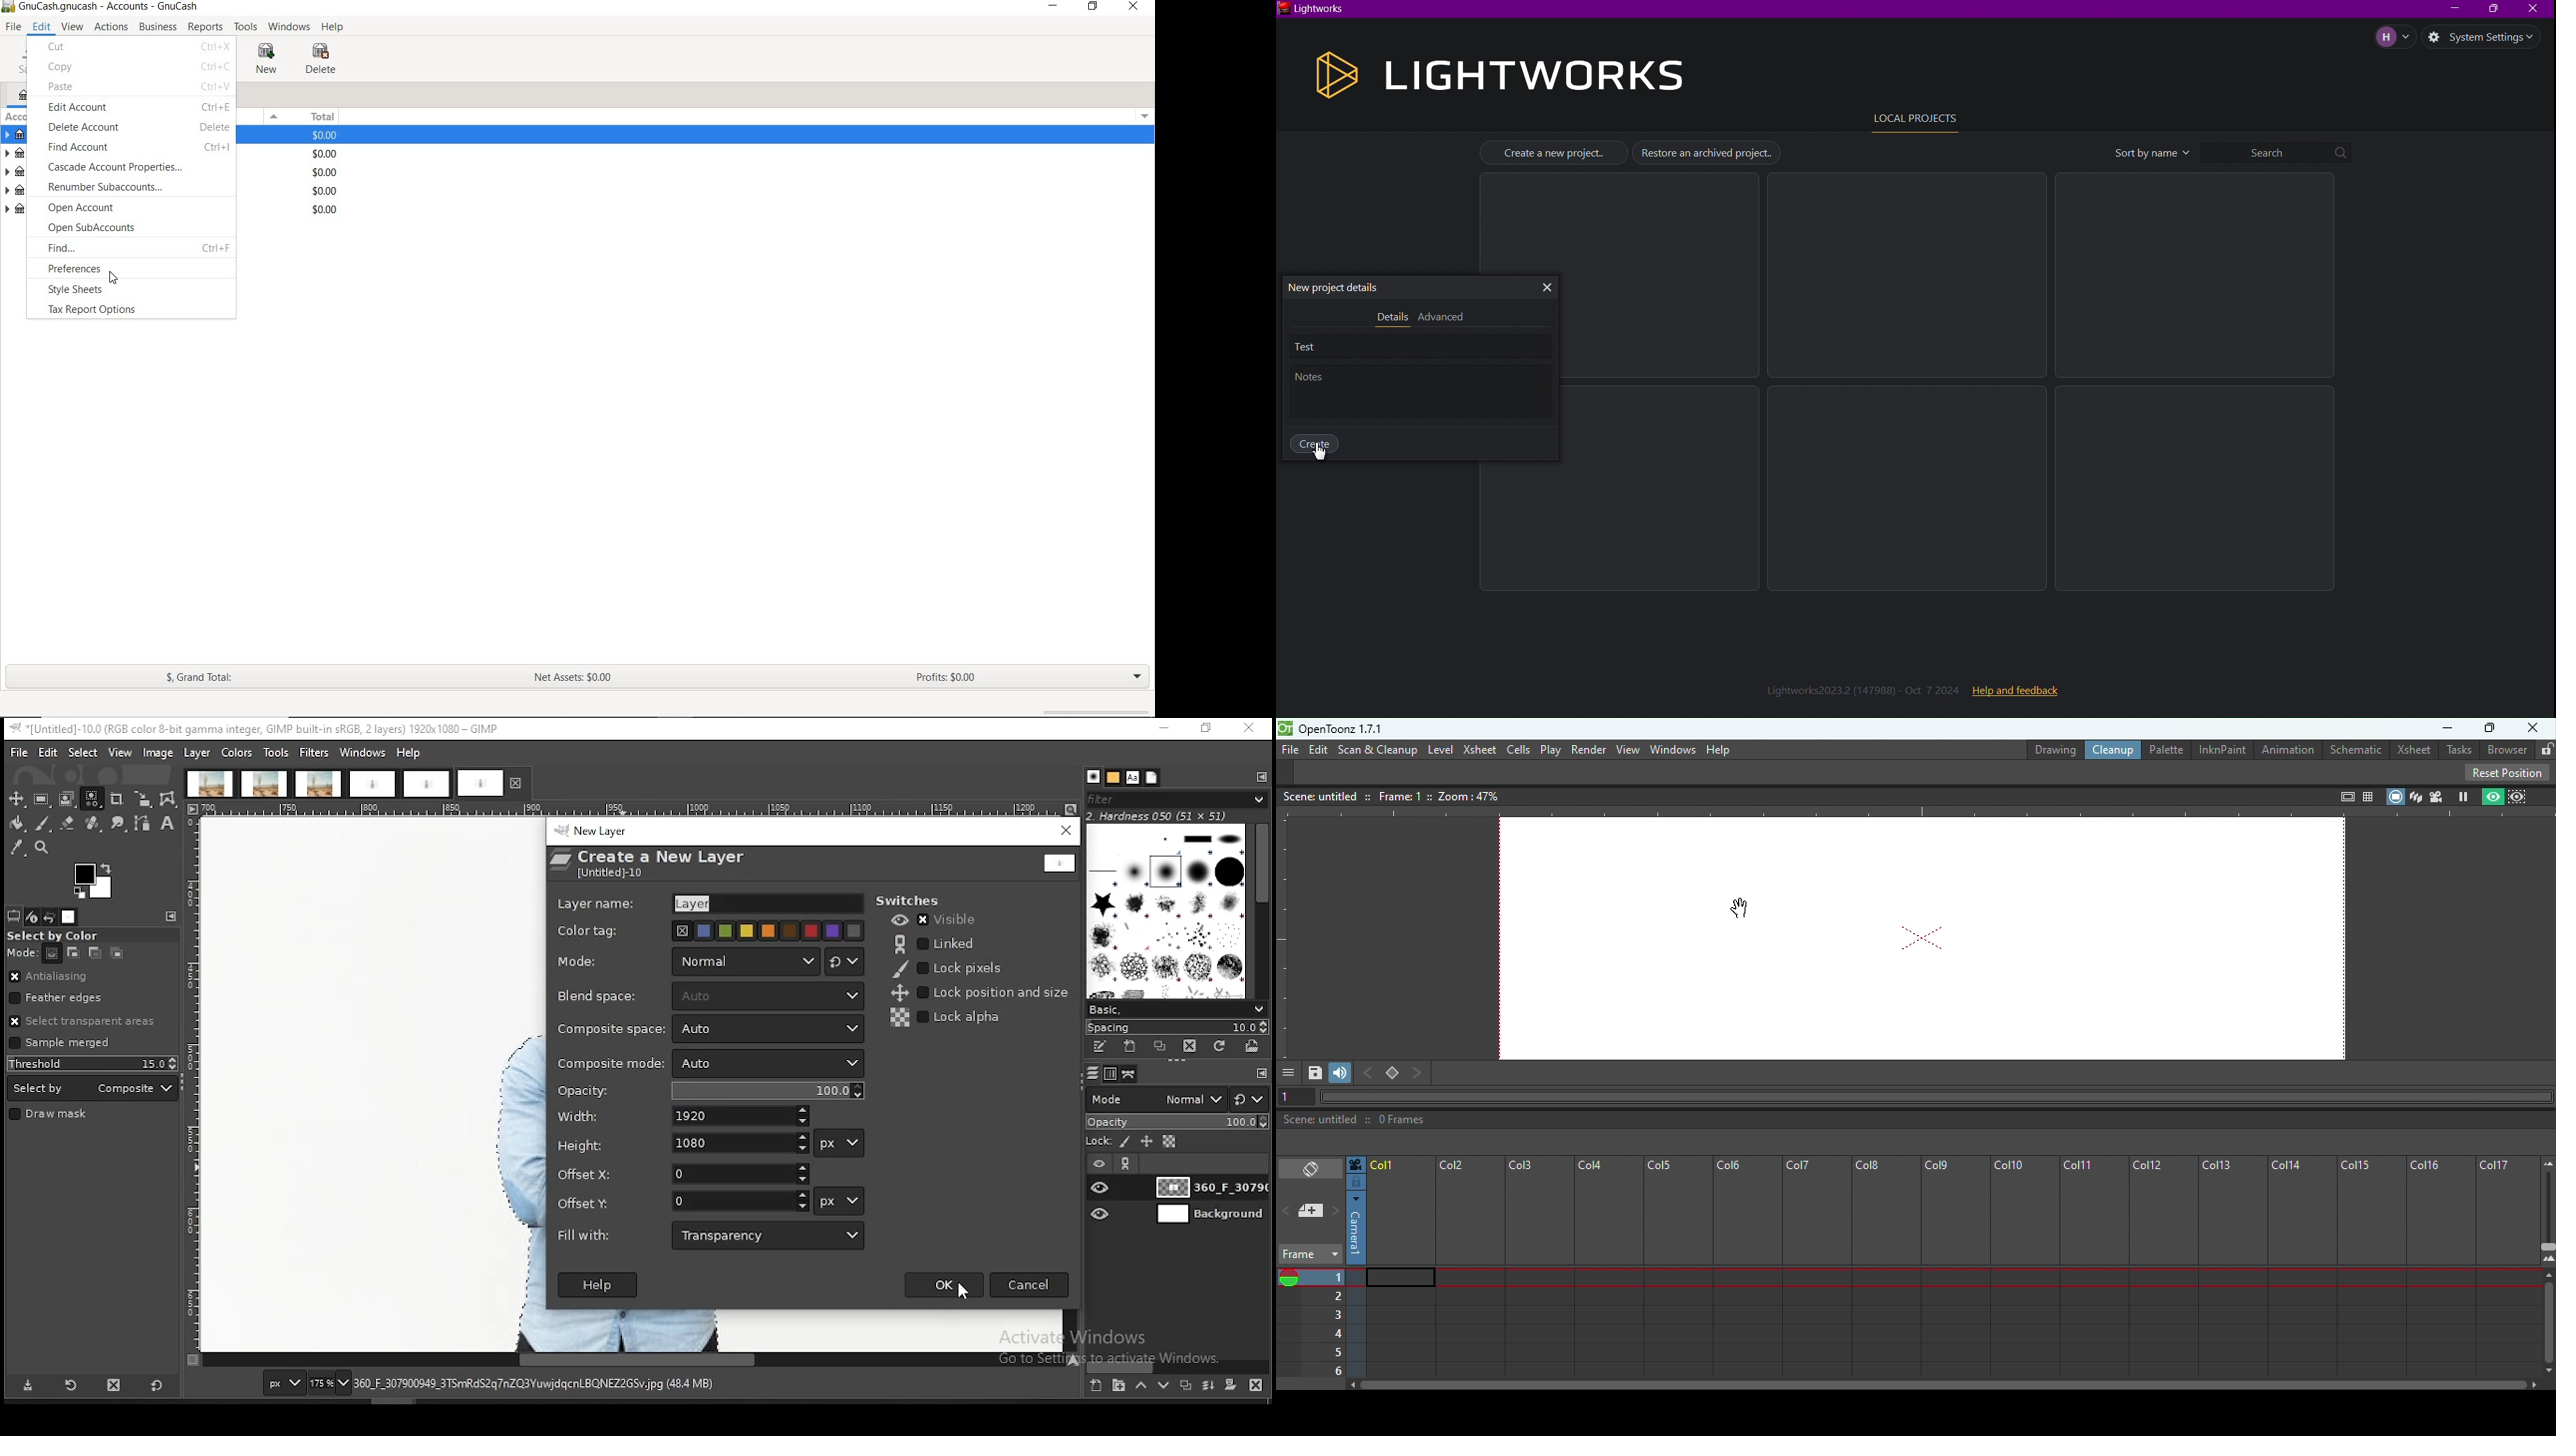  What do you see at coordinates (201, 678) in the screenshot?
I see `GRAND TOTAL` at bounding box center [201, 678].